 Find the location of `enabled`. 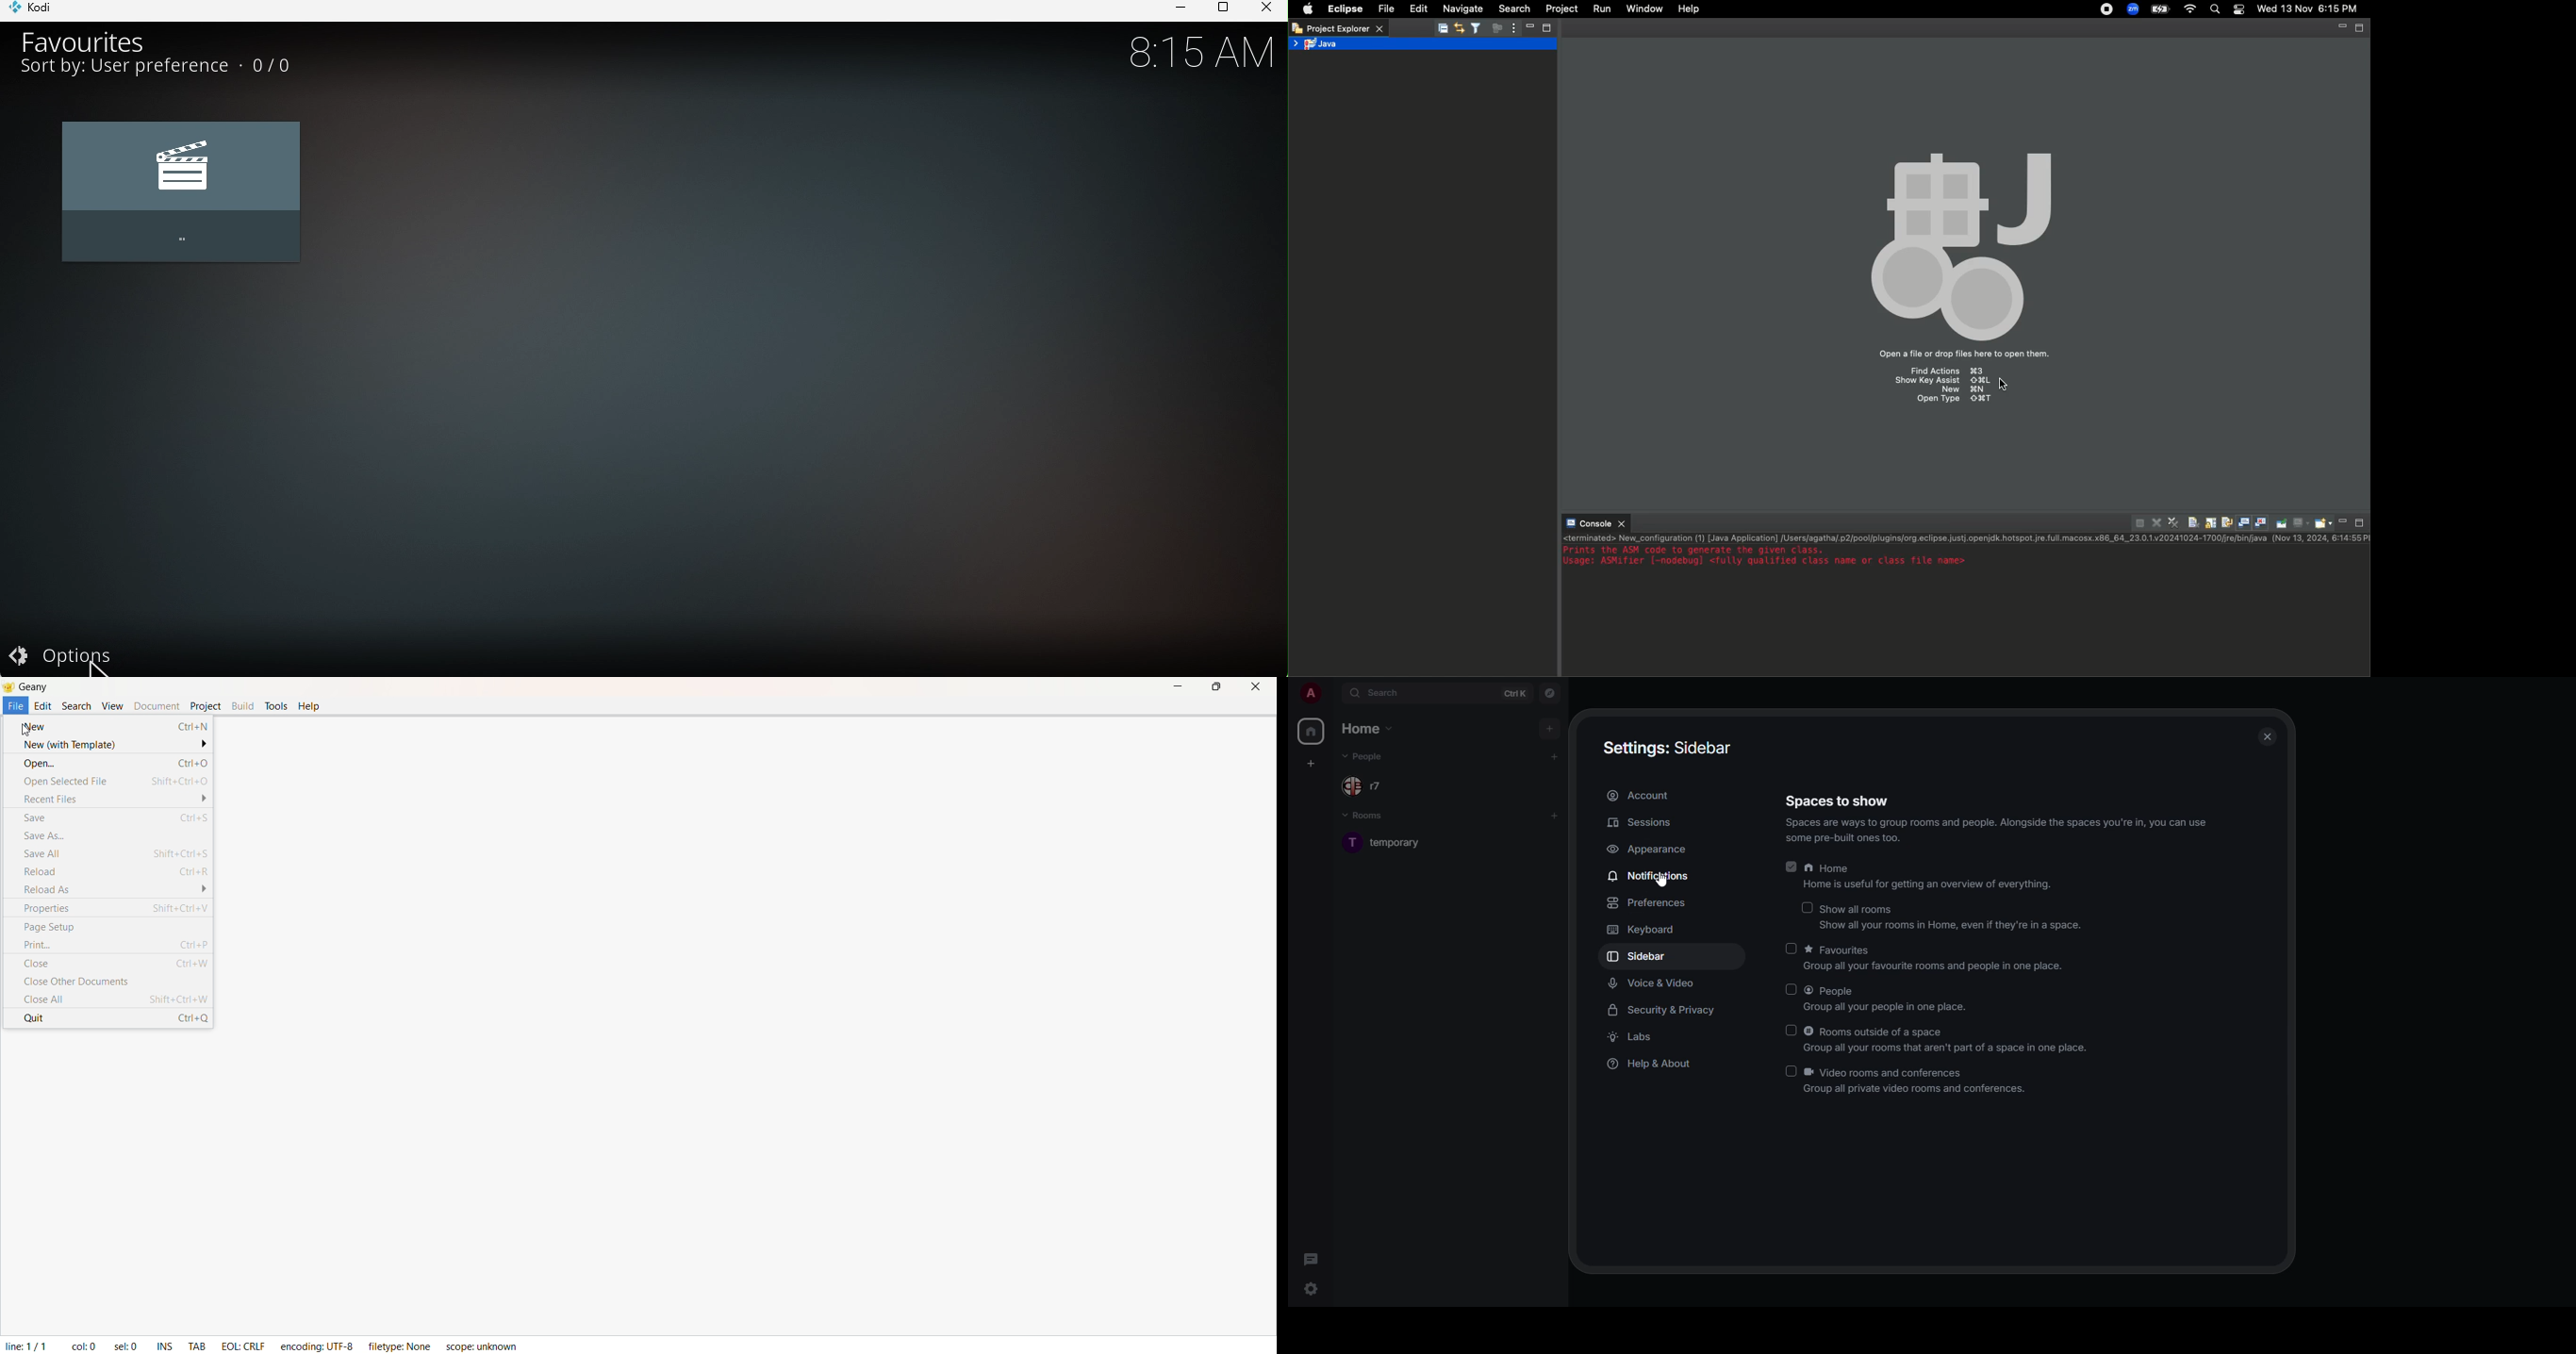

enabled is located at coordinates (1790, 866).